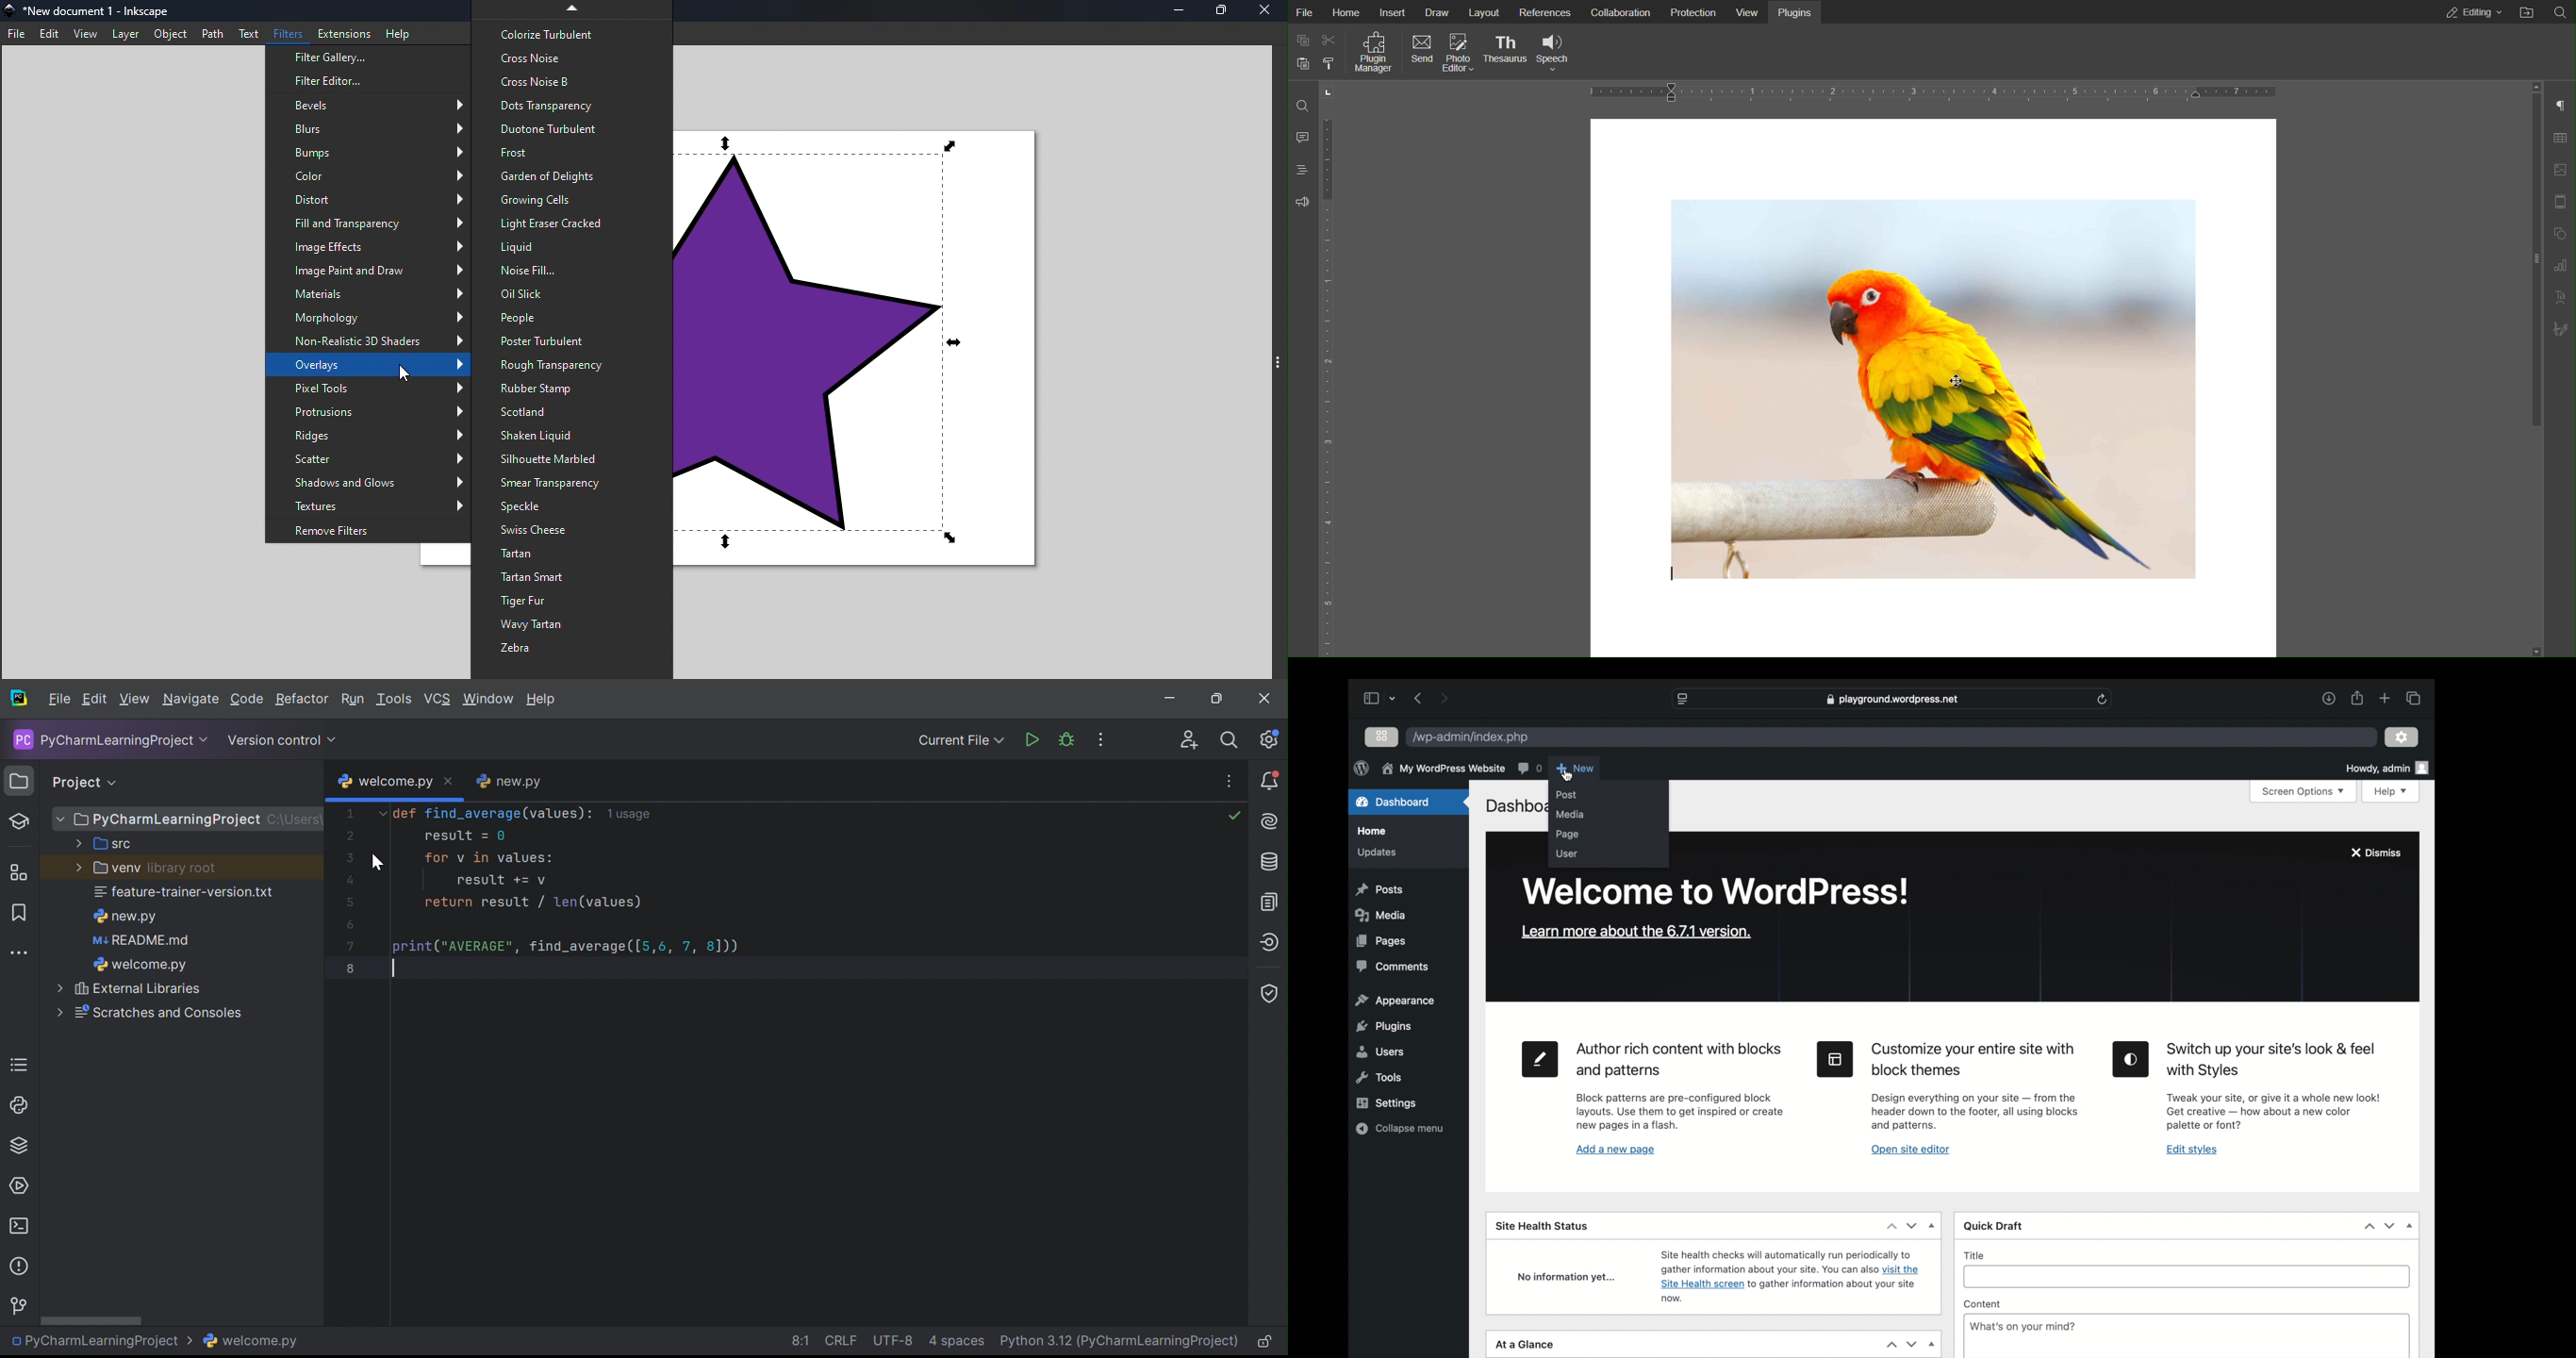 The width and height of the screenshot is (2576, 1372). Describe the element at coordinates (1380, 890) in the screenshot. I see `posts` at that location.